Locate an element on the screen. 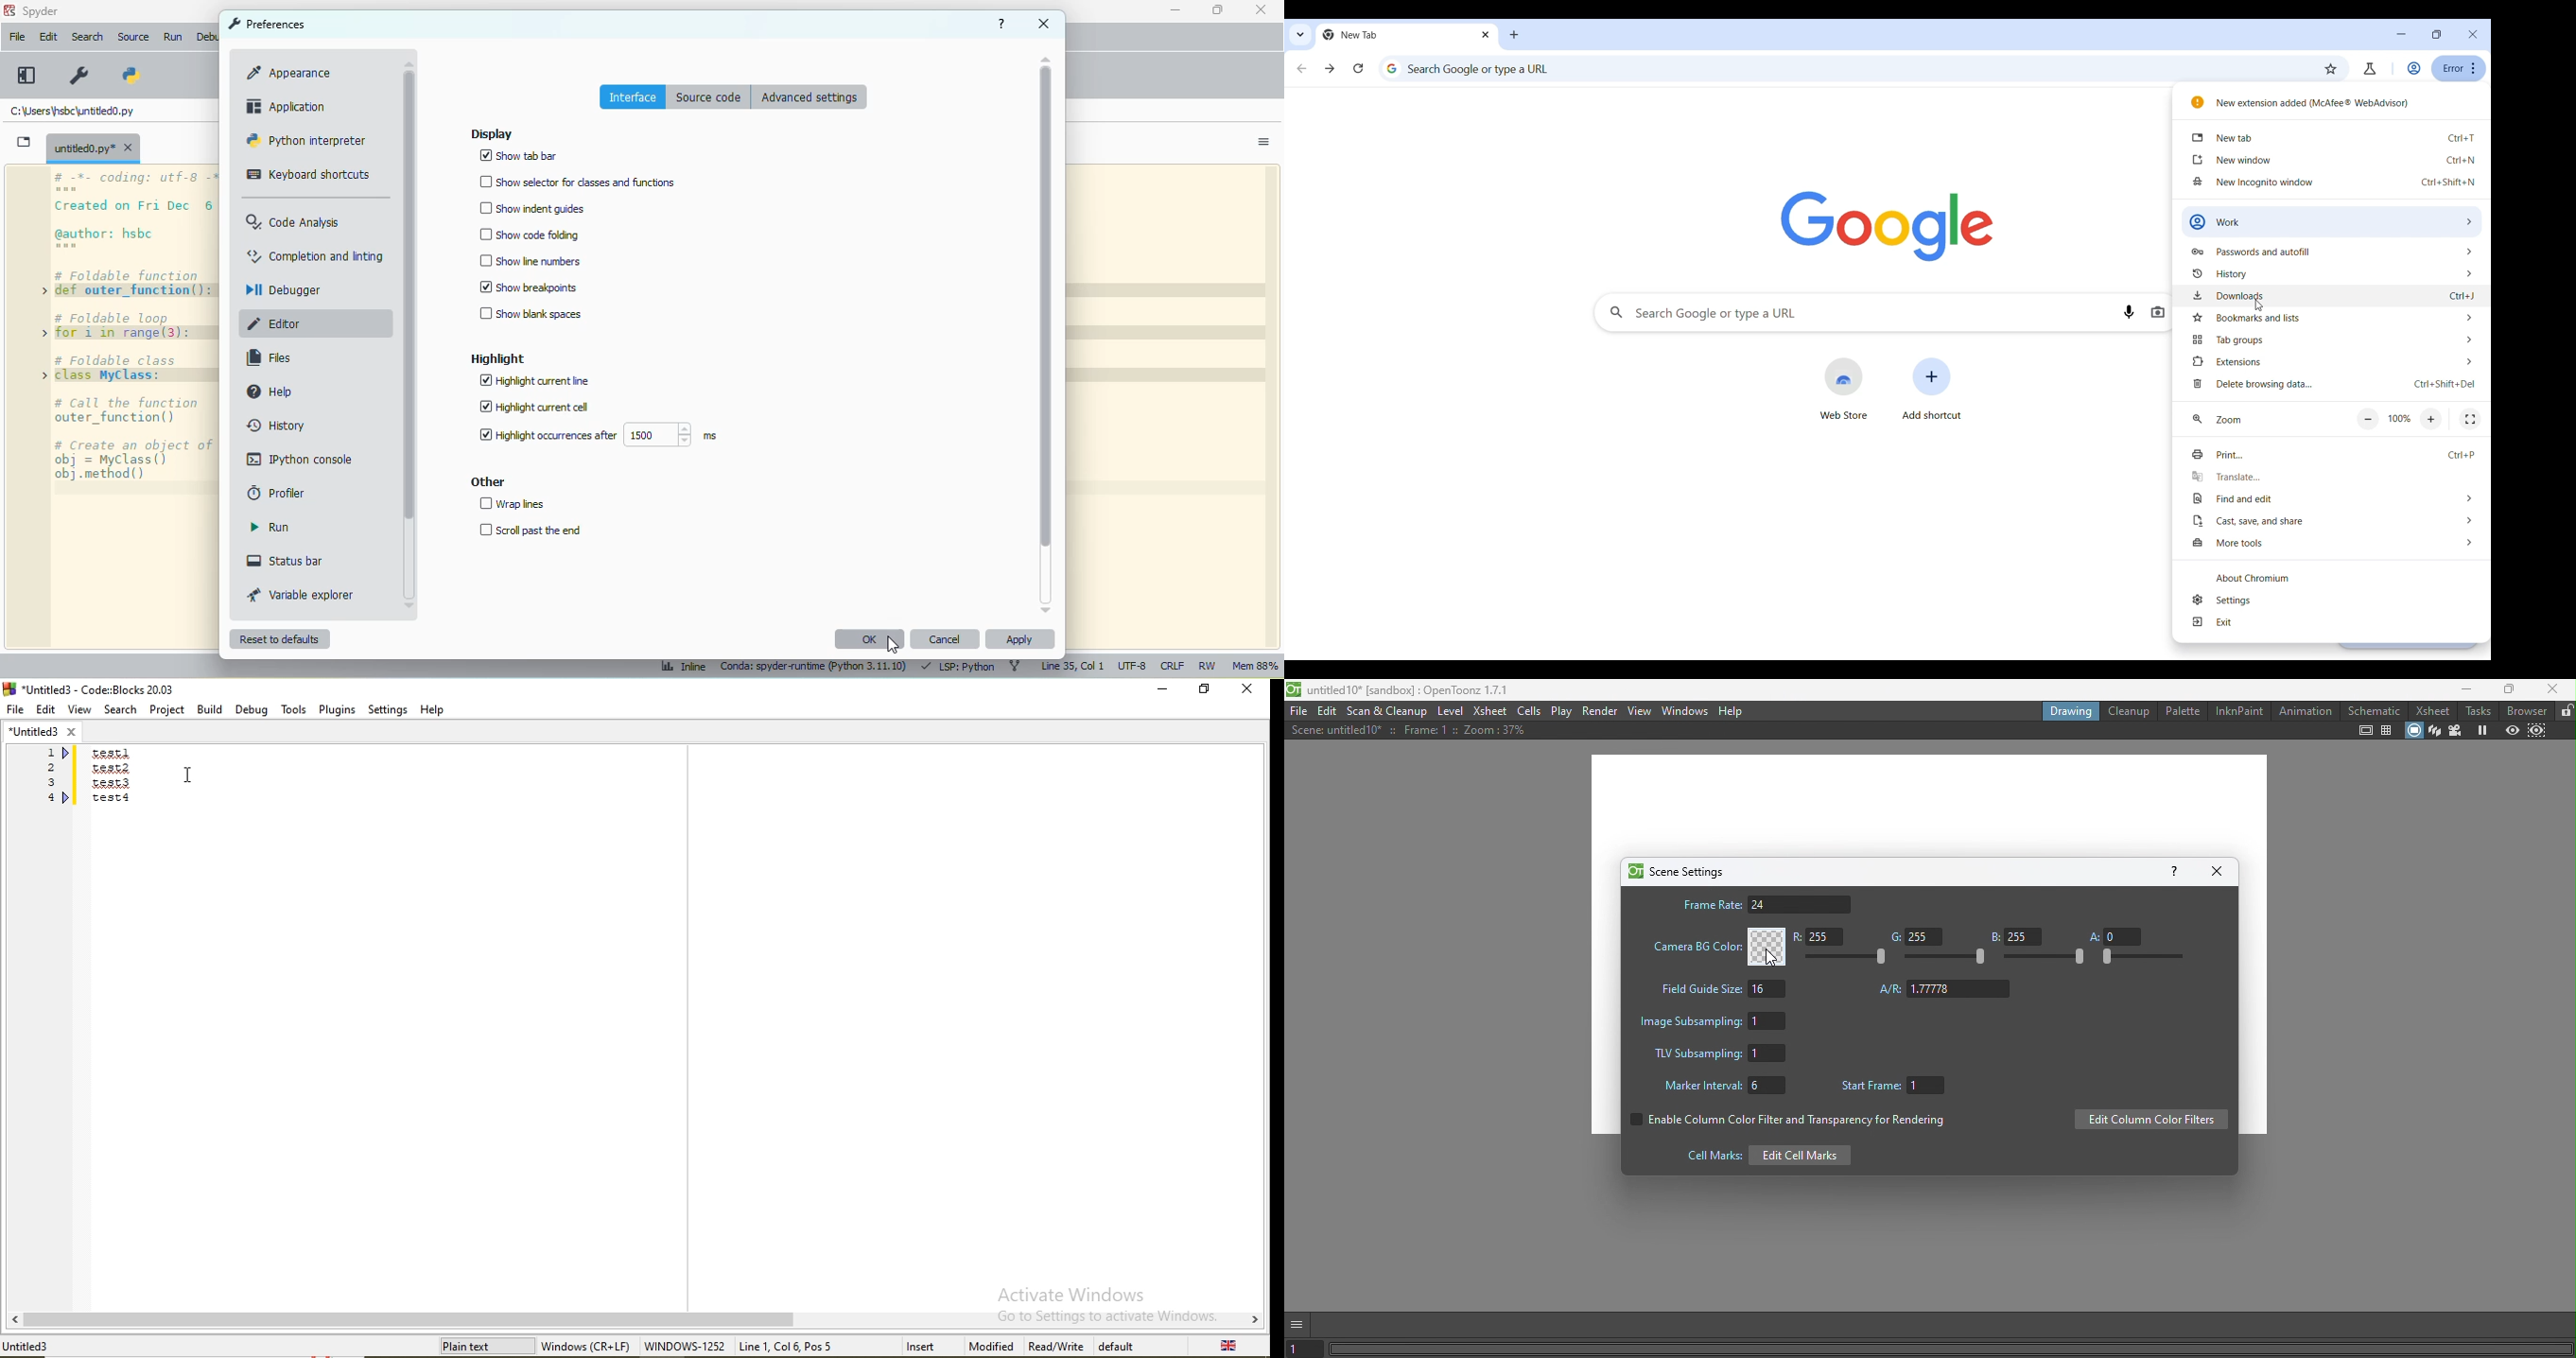  Close is located at coordinates (2554, 691).